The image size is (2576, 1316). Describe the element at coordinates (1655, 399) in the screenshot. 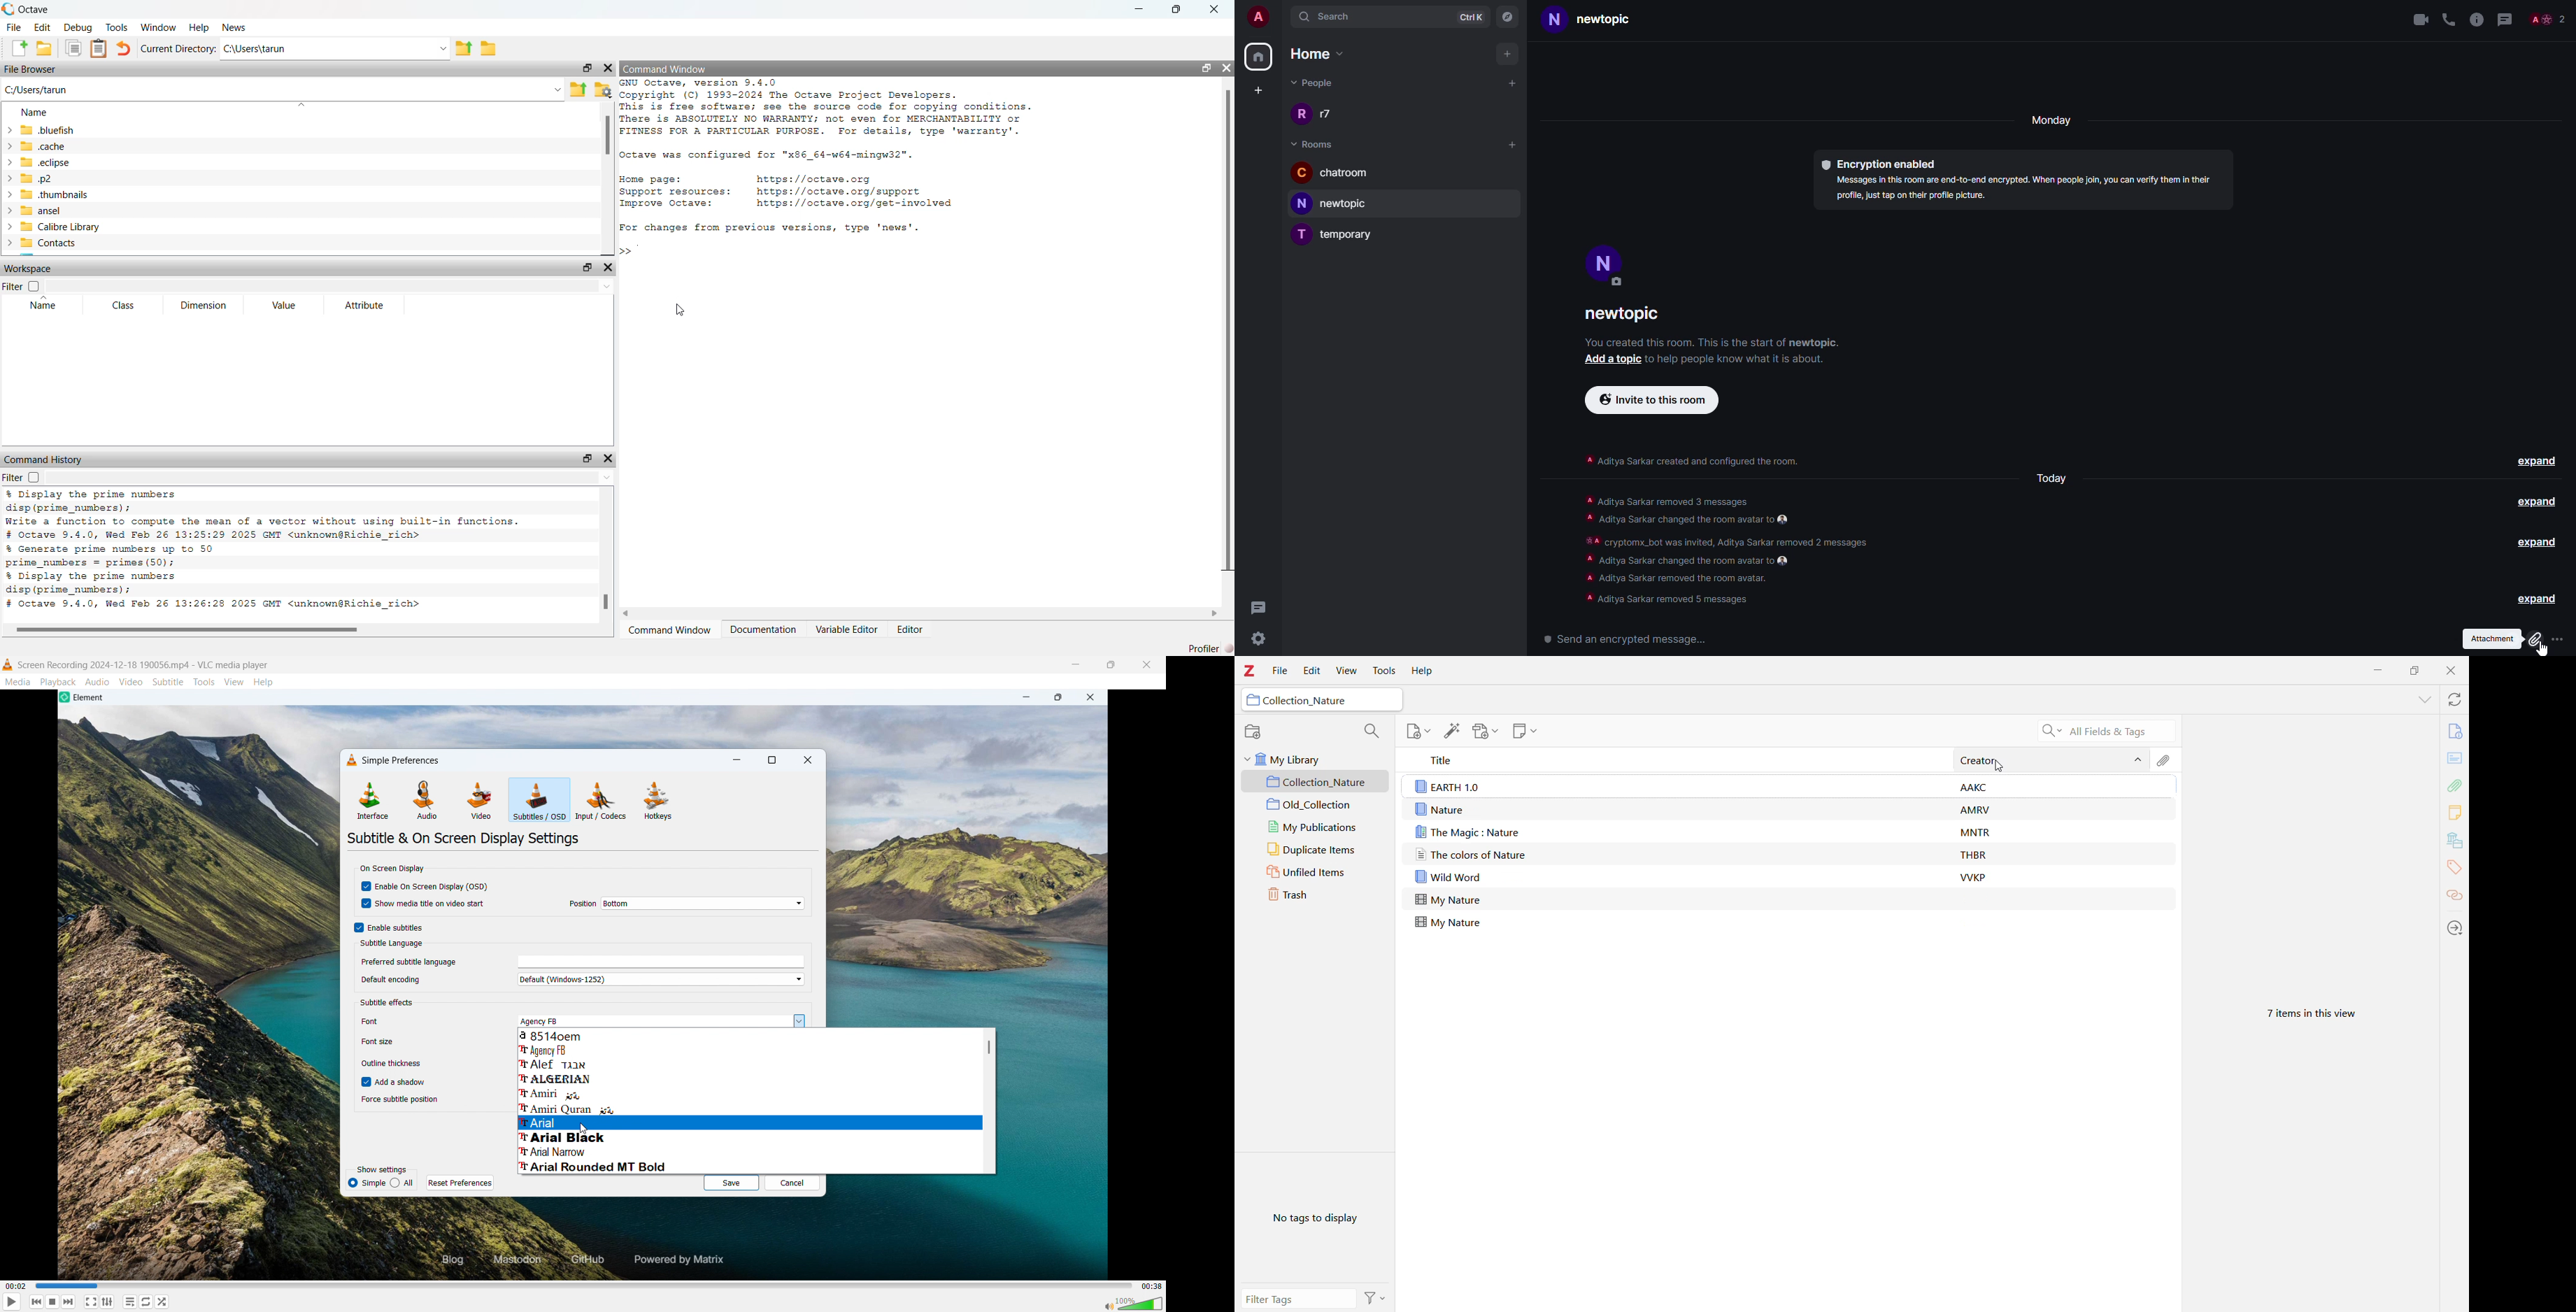

I see `invite to this room` at that location.